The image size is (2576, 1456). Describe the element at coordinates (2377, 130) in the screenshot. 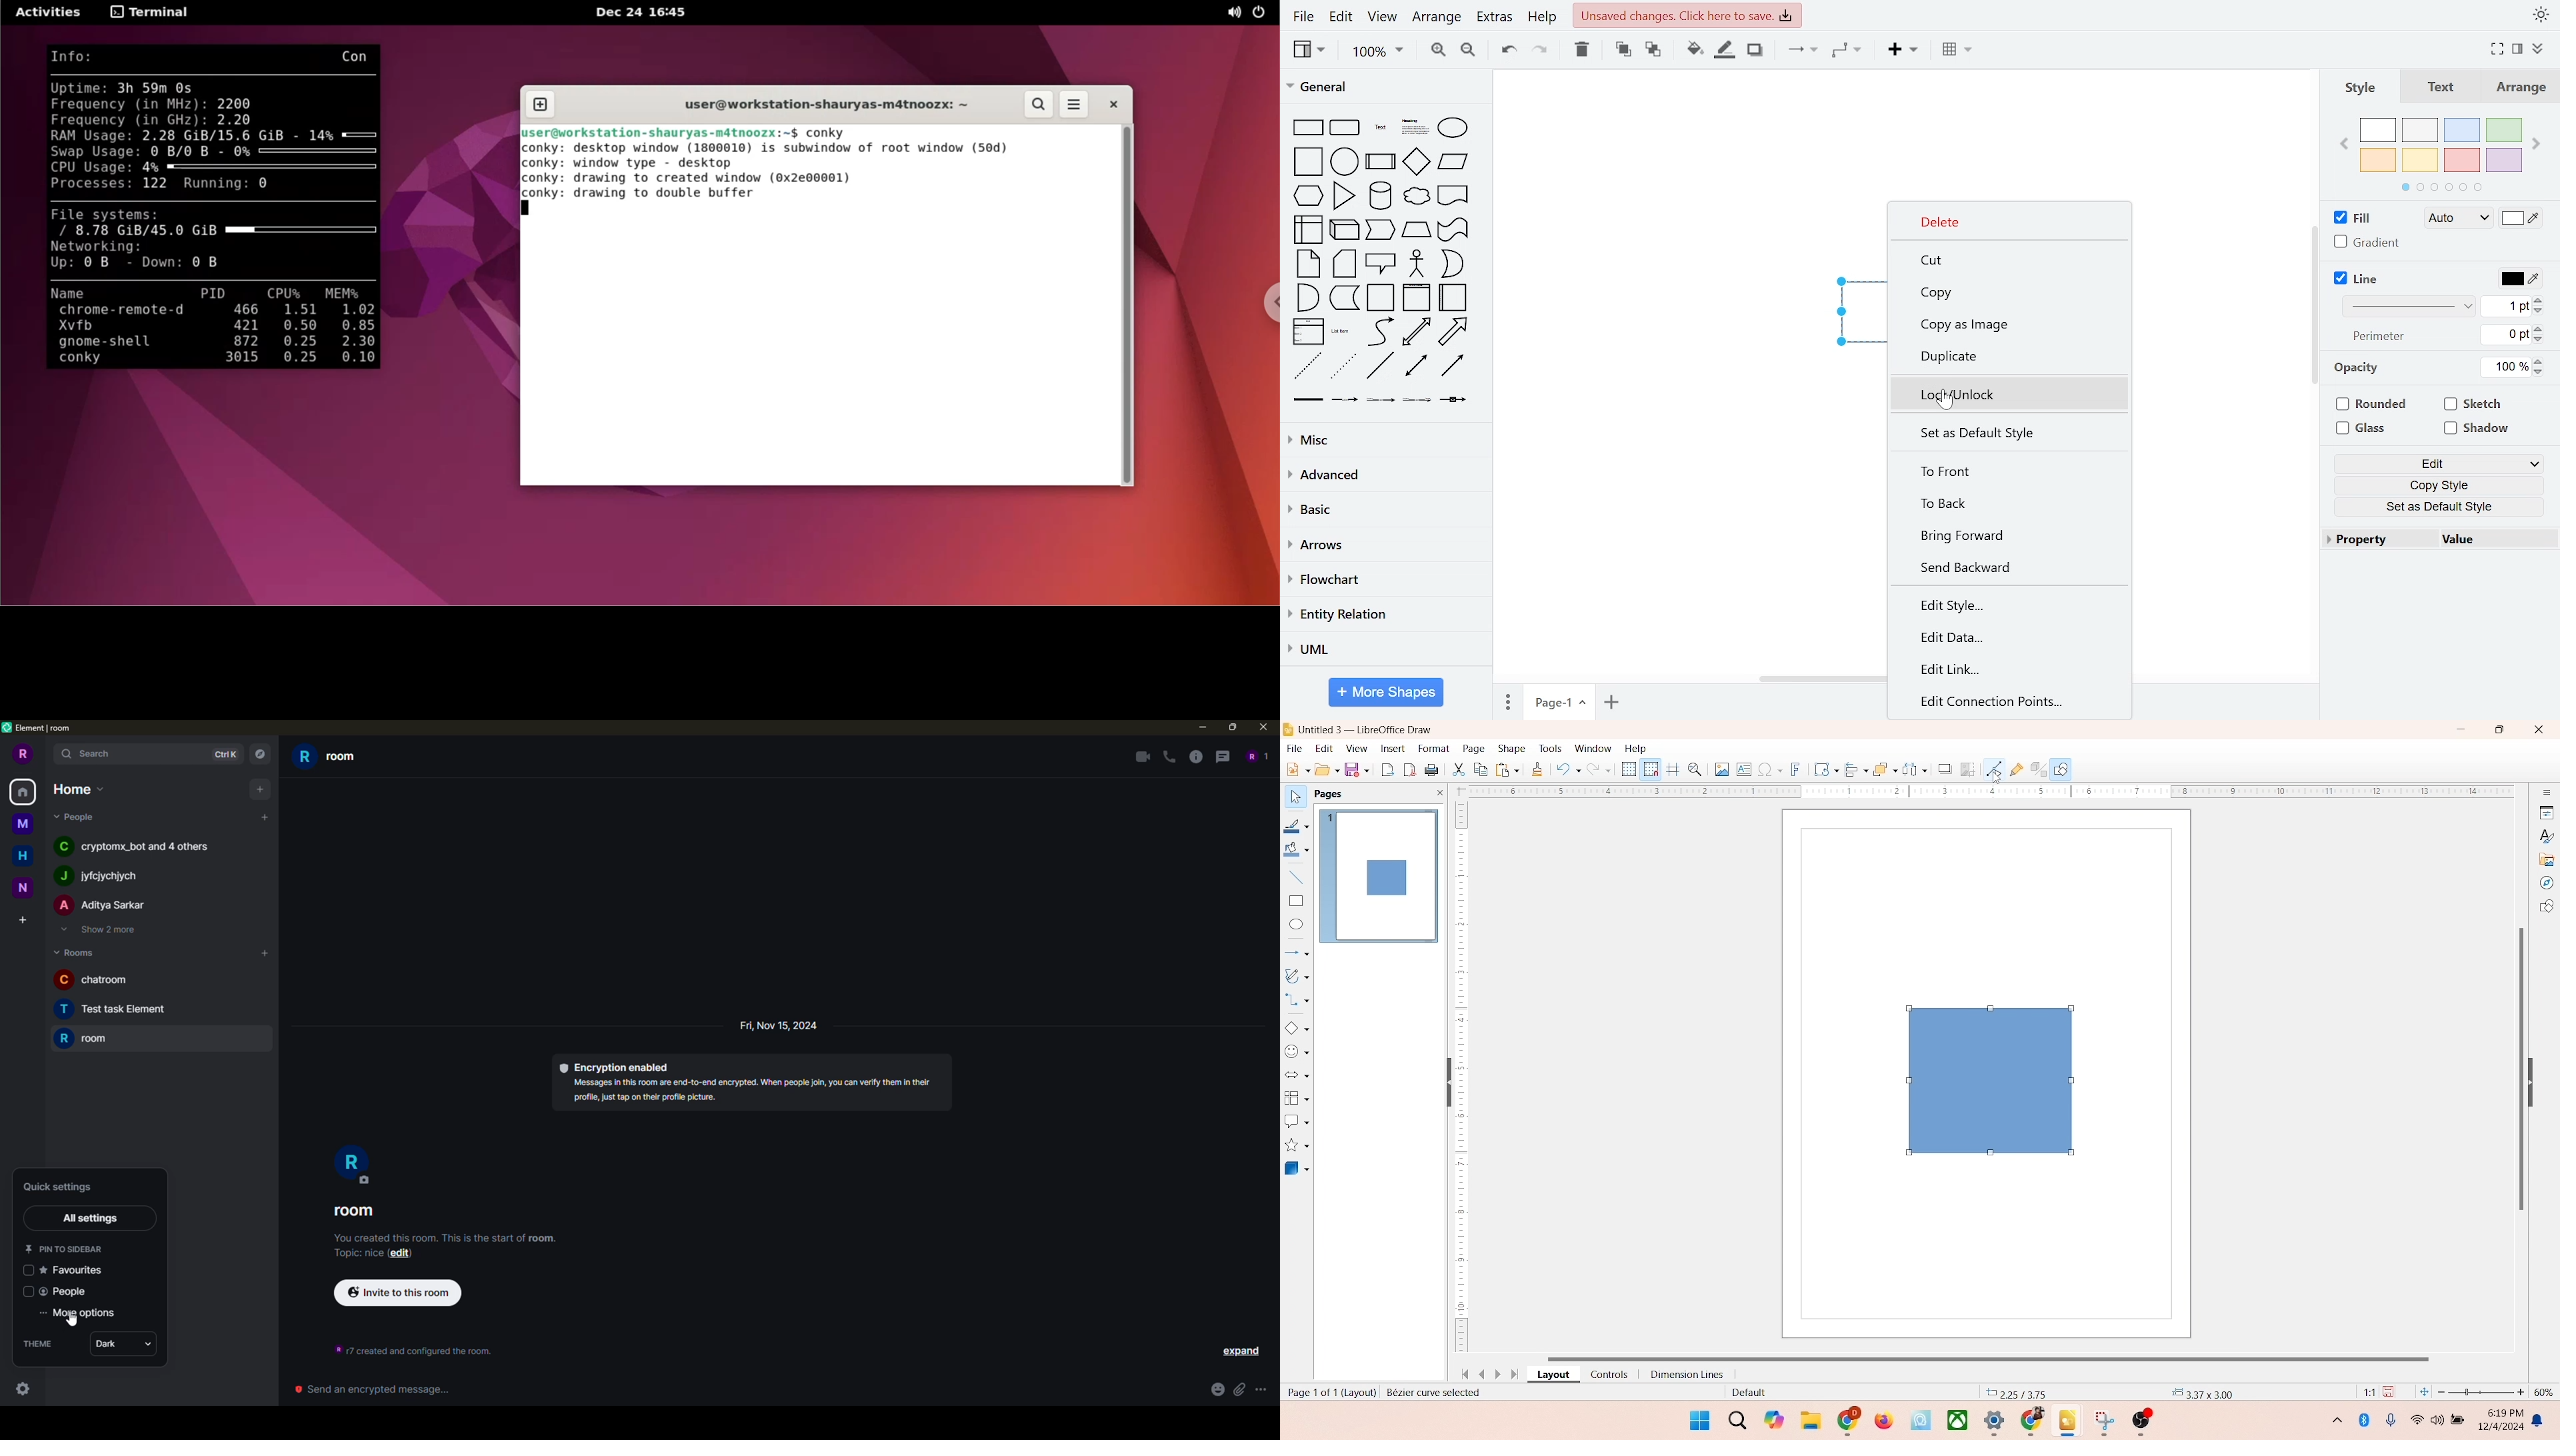

I see `white` at that location.